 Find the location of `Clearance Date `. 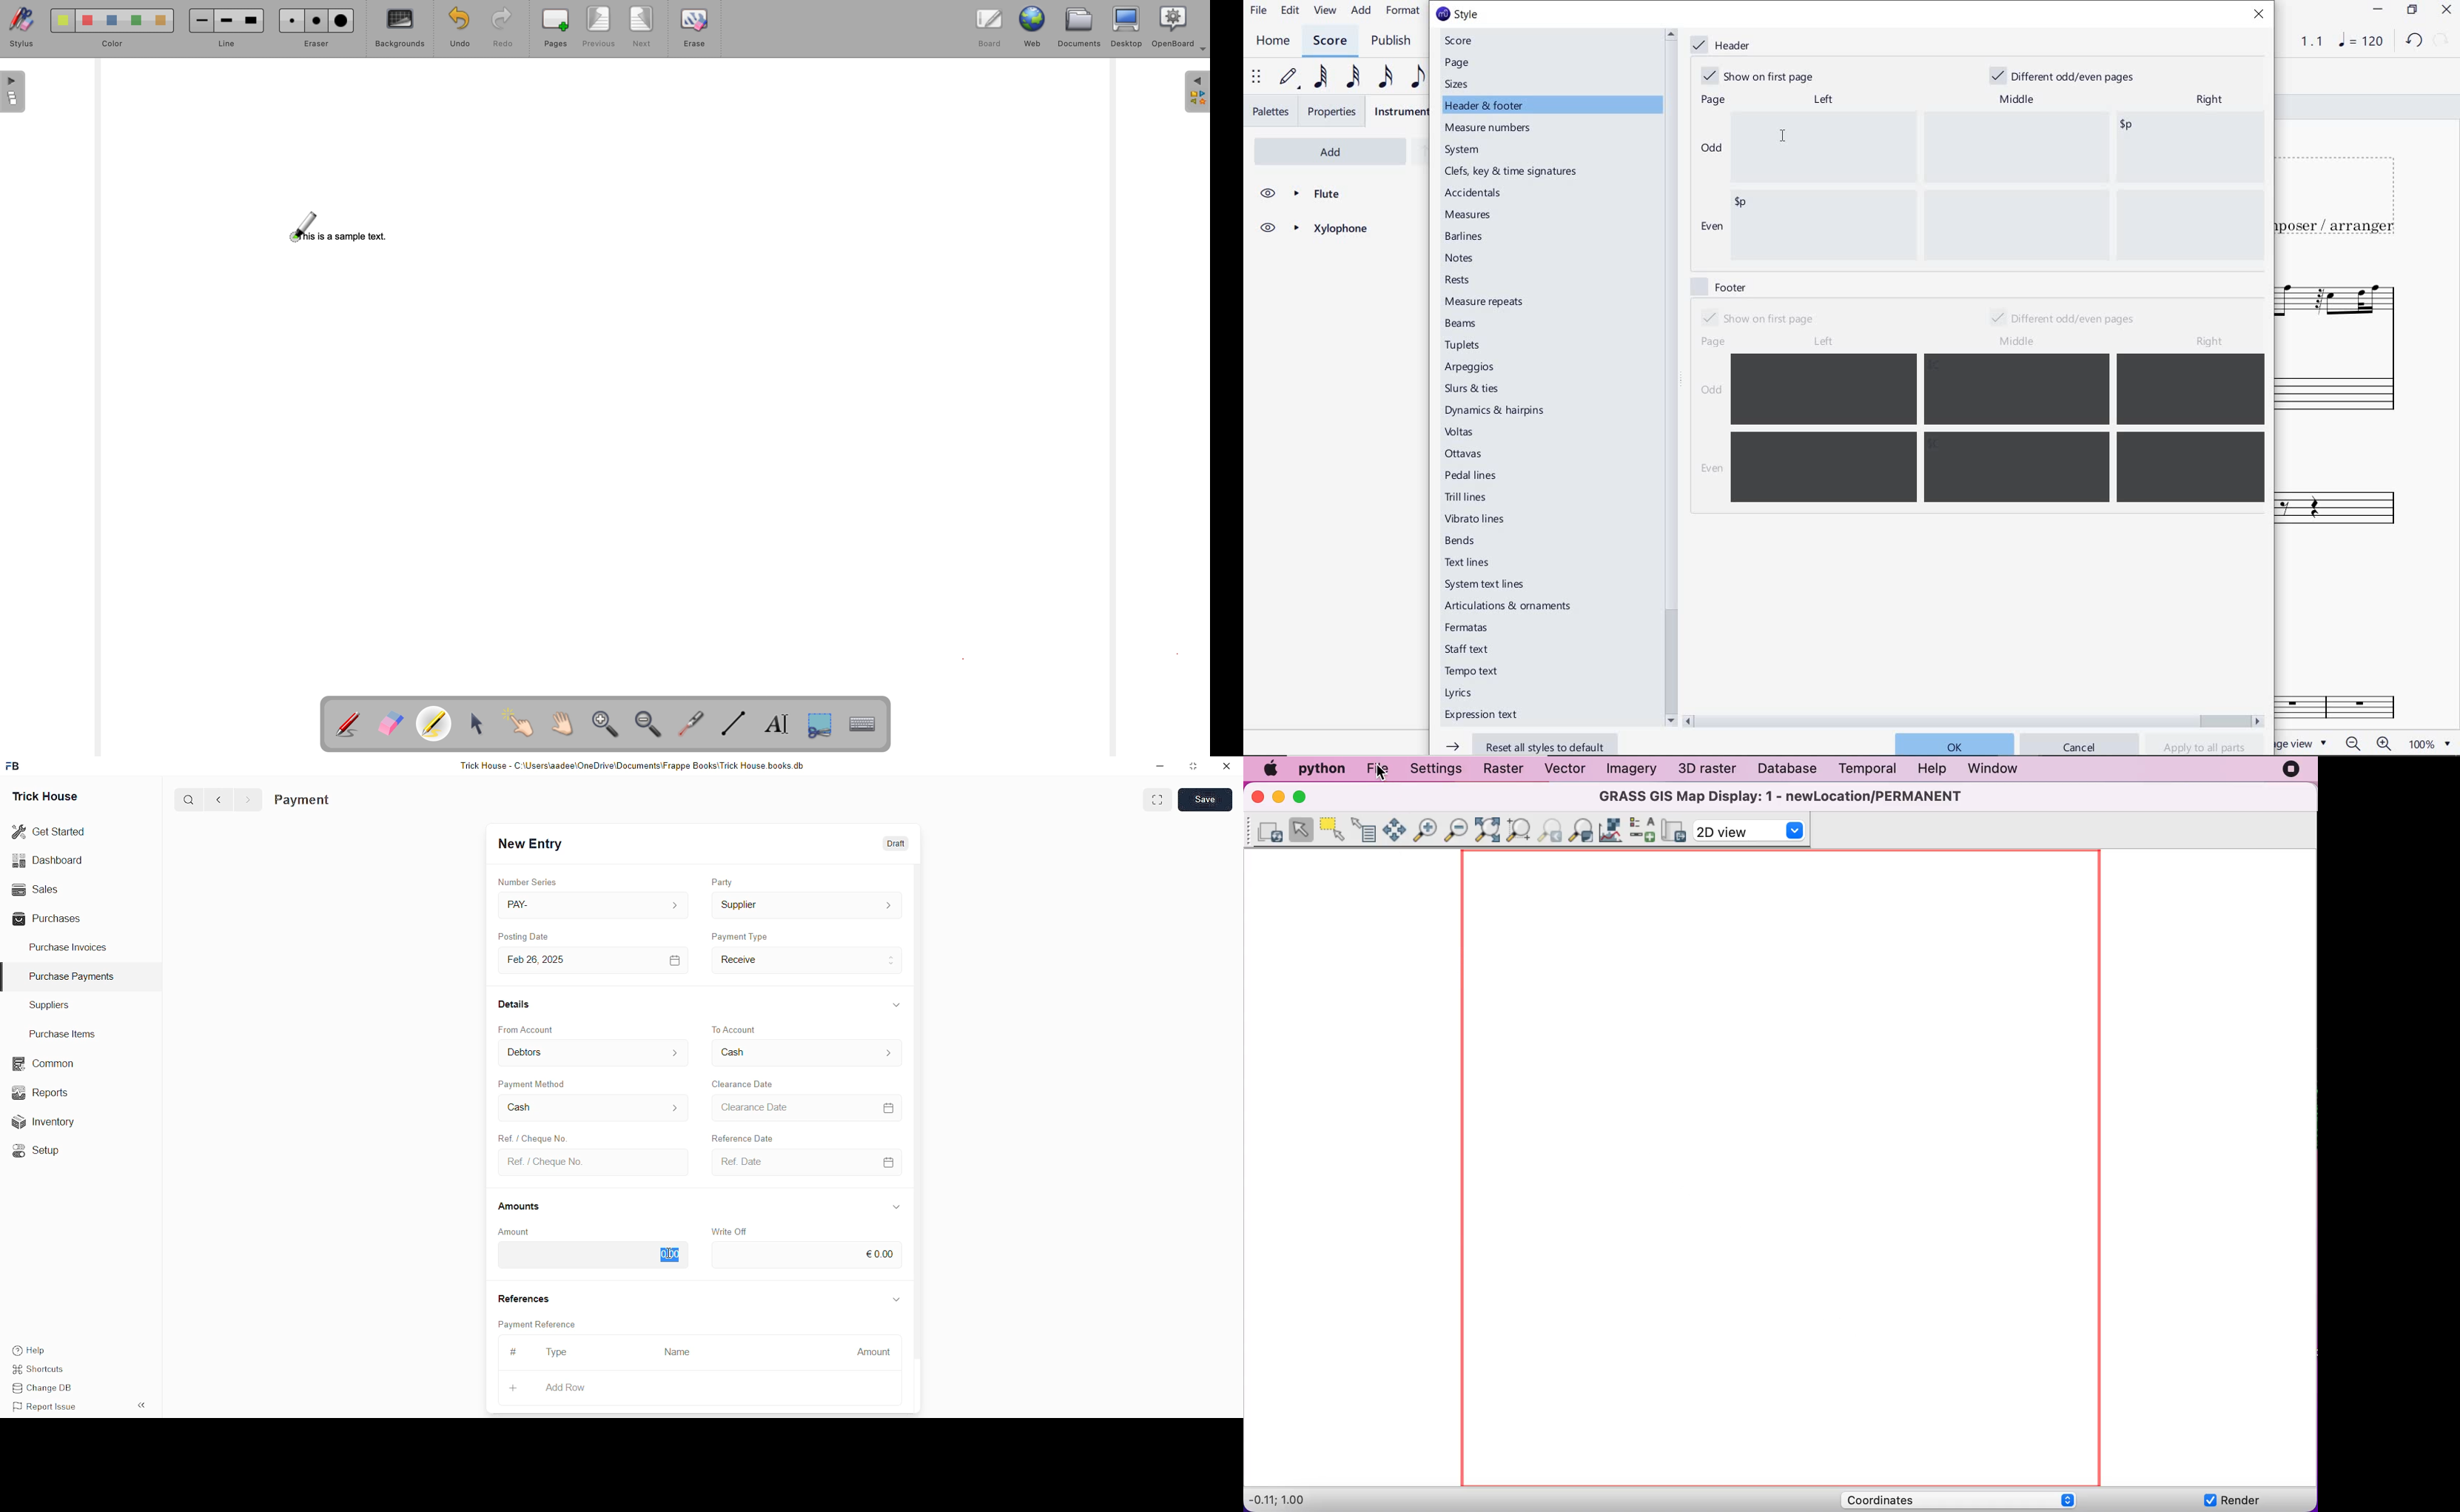

Clearance Date  is located at coordinates (804, 1107).